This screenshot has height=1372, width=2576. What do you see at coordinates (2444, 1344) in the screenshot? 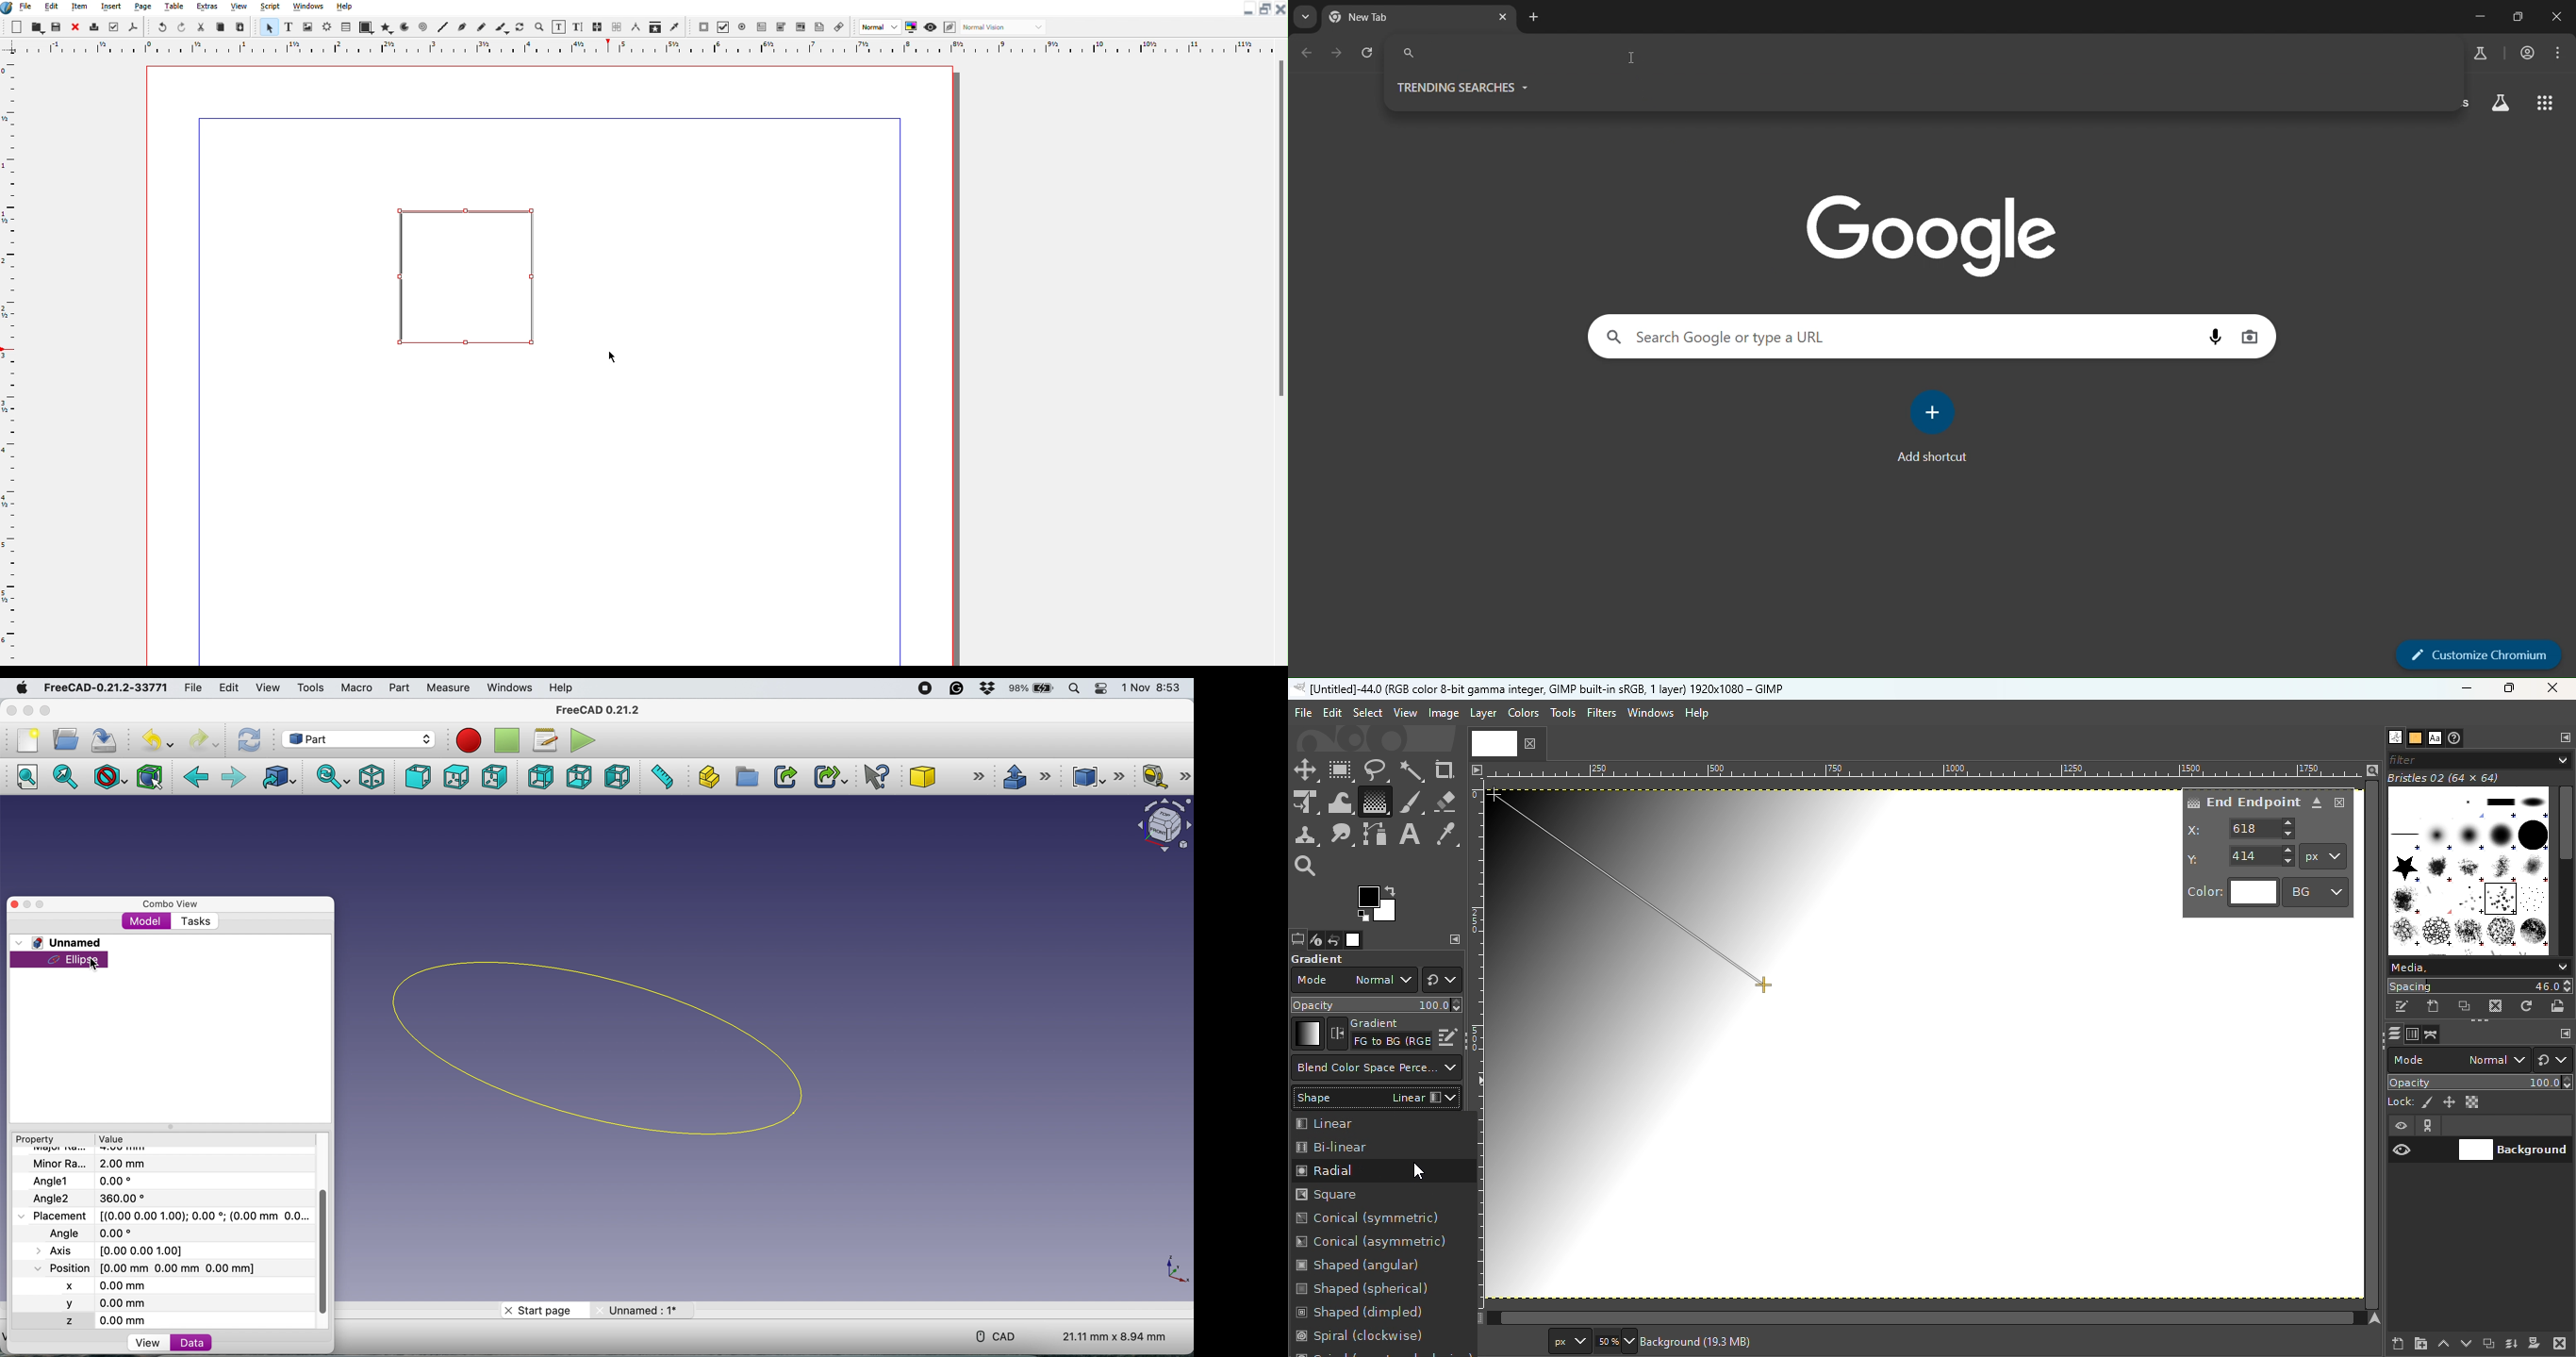
I see `Raise this layer one step in the layer stack` at bounding box center [2444, 1344].